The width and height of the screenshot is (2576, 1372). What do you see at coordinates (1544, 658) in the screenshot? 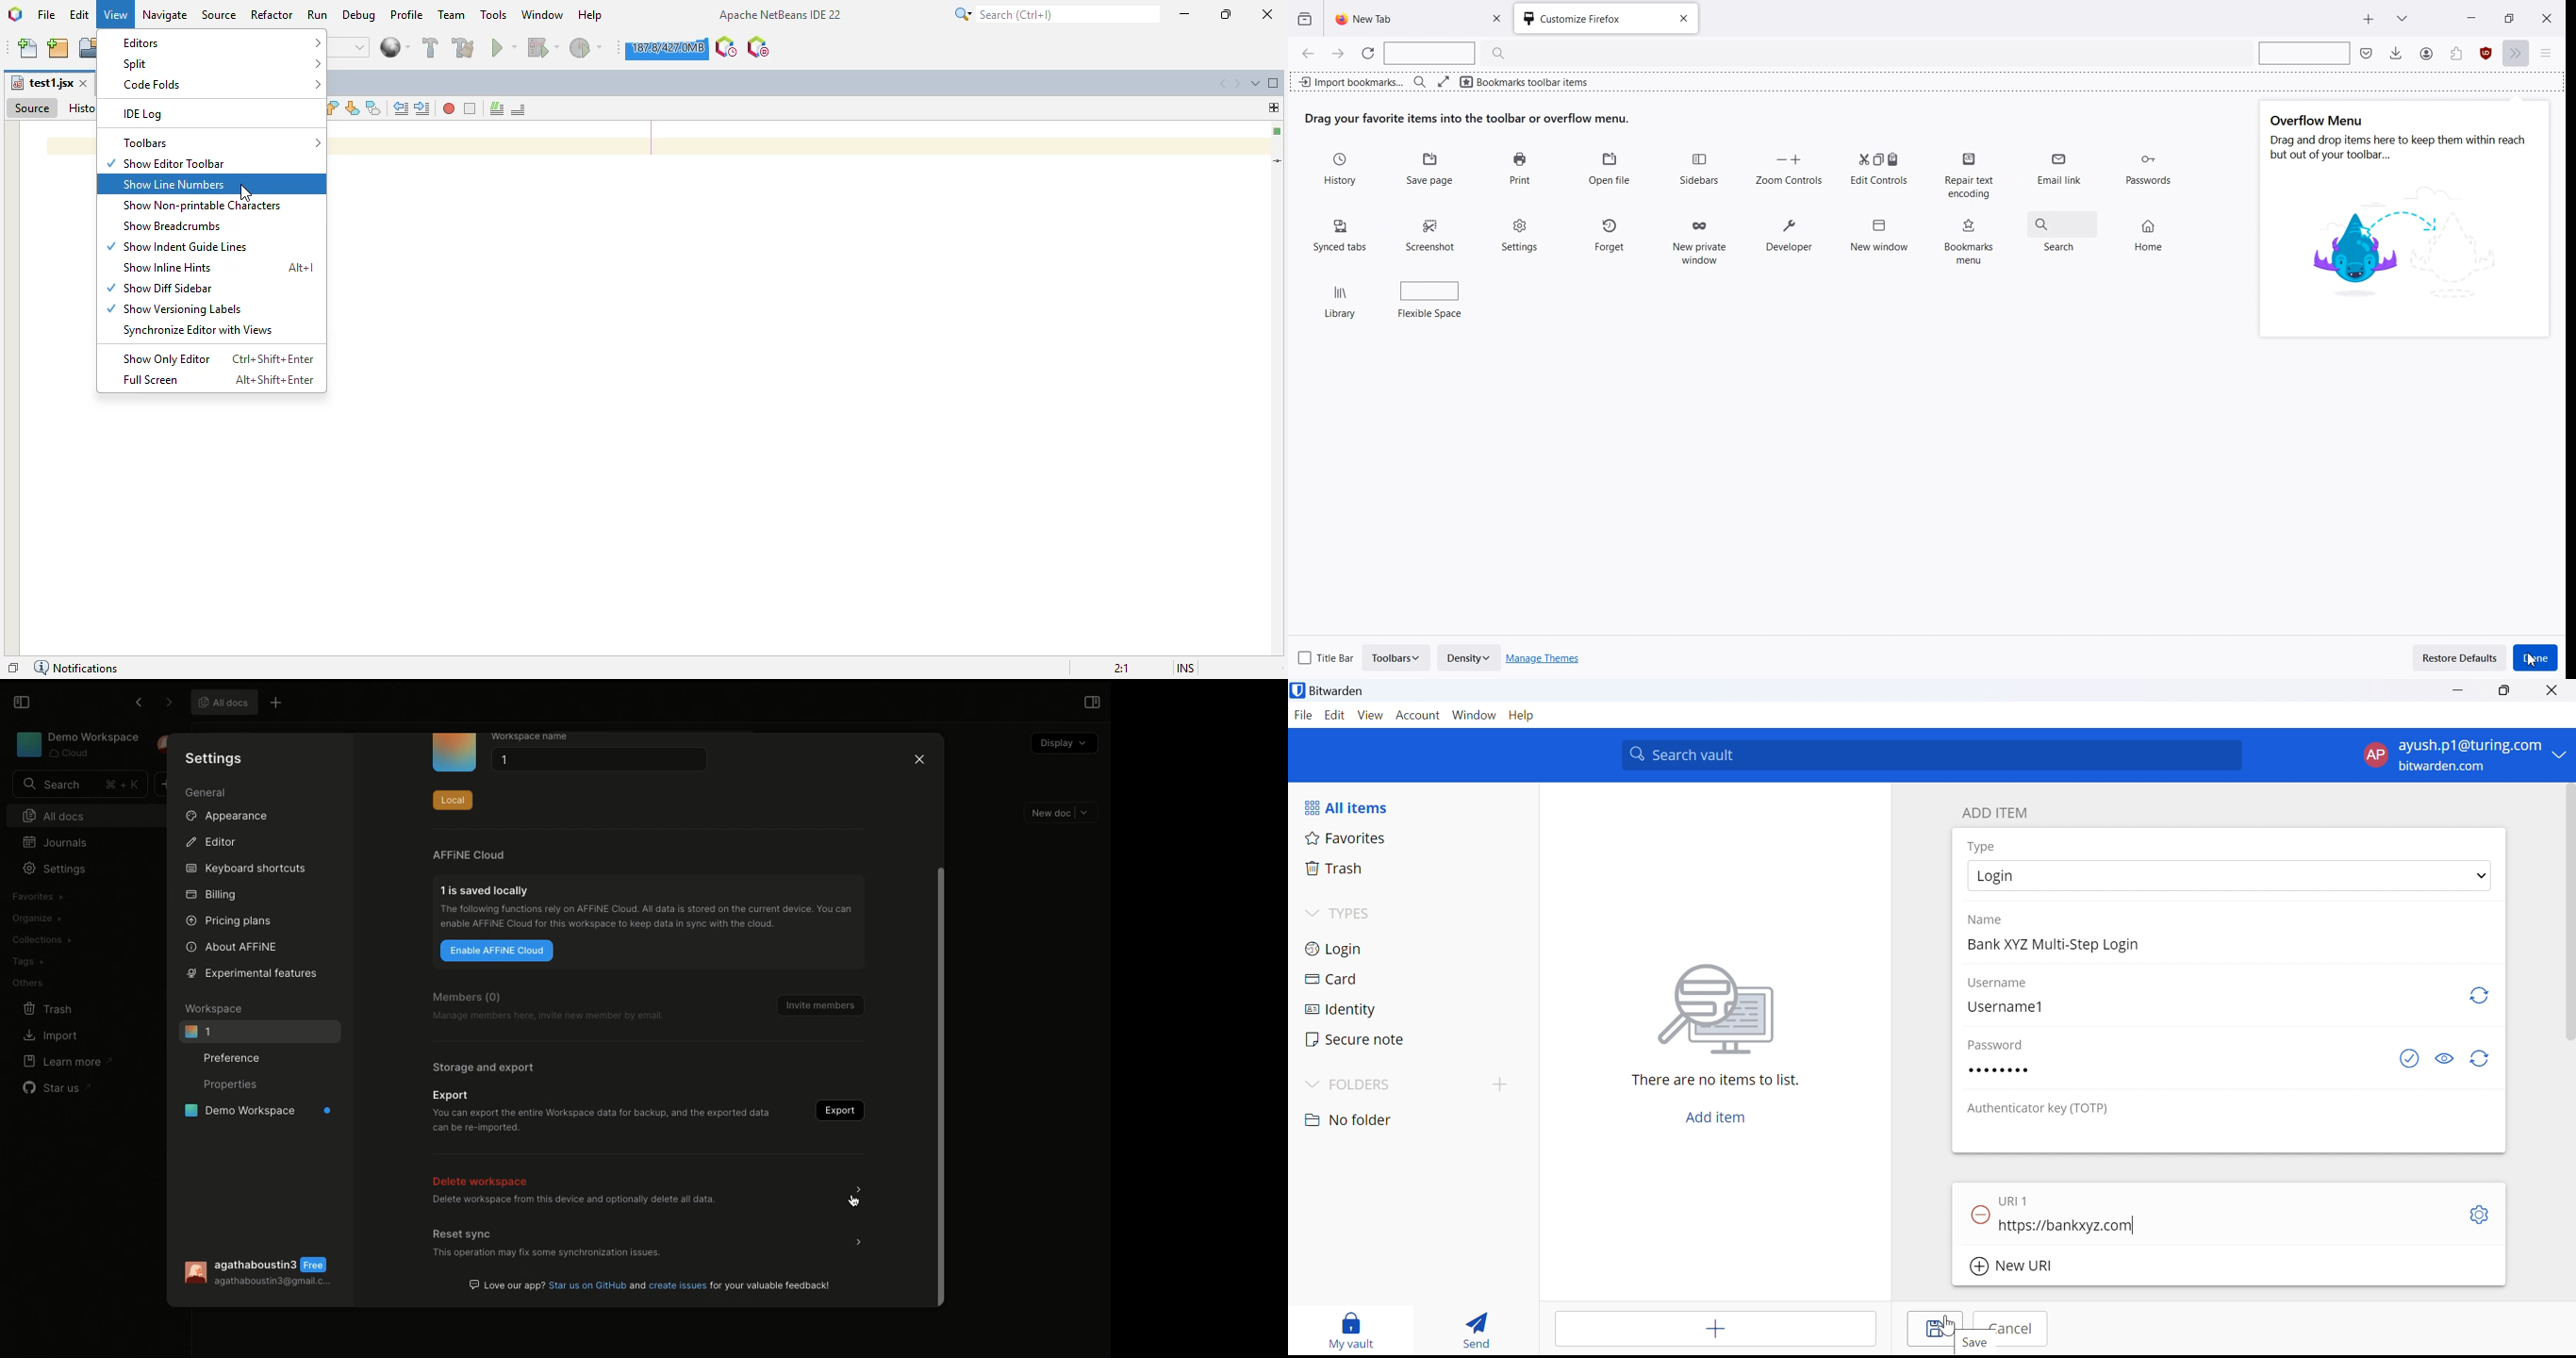
I see `Manage Themes` at bounding box center [1544, 658].